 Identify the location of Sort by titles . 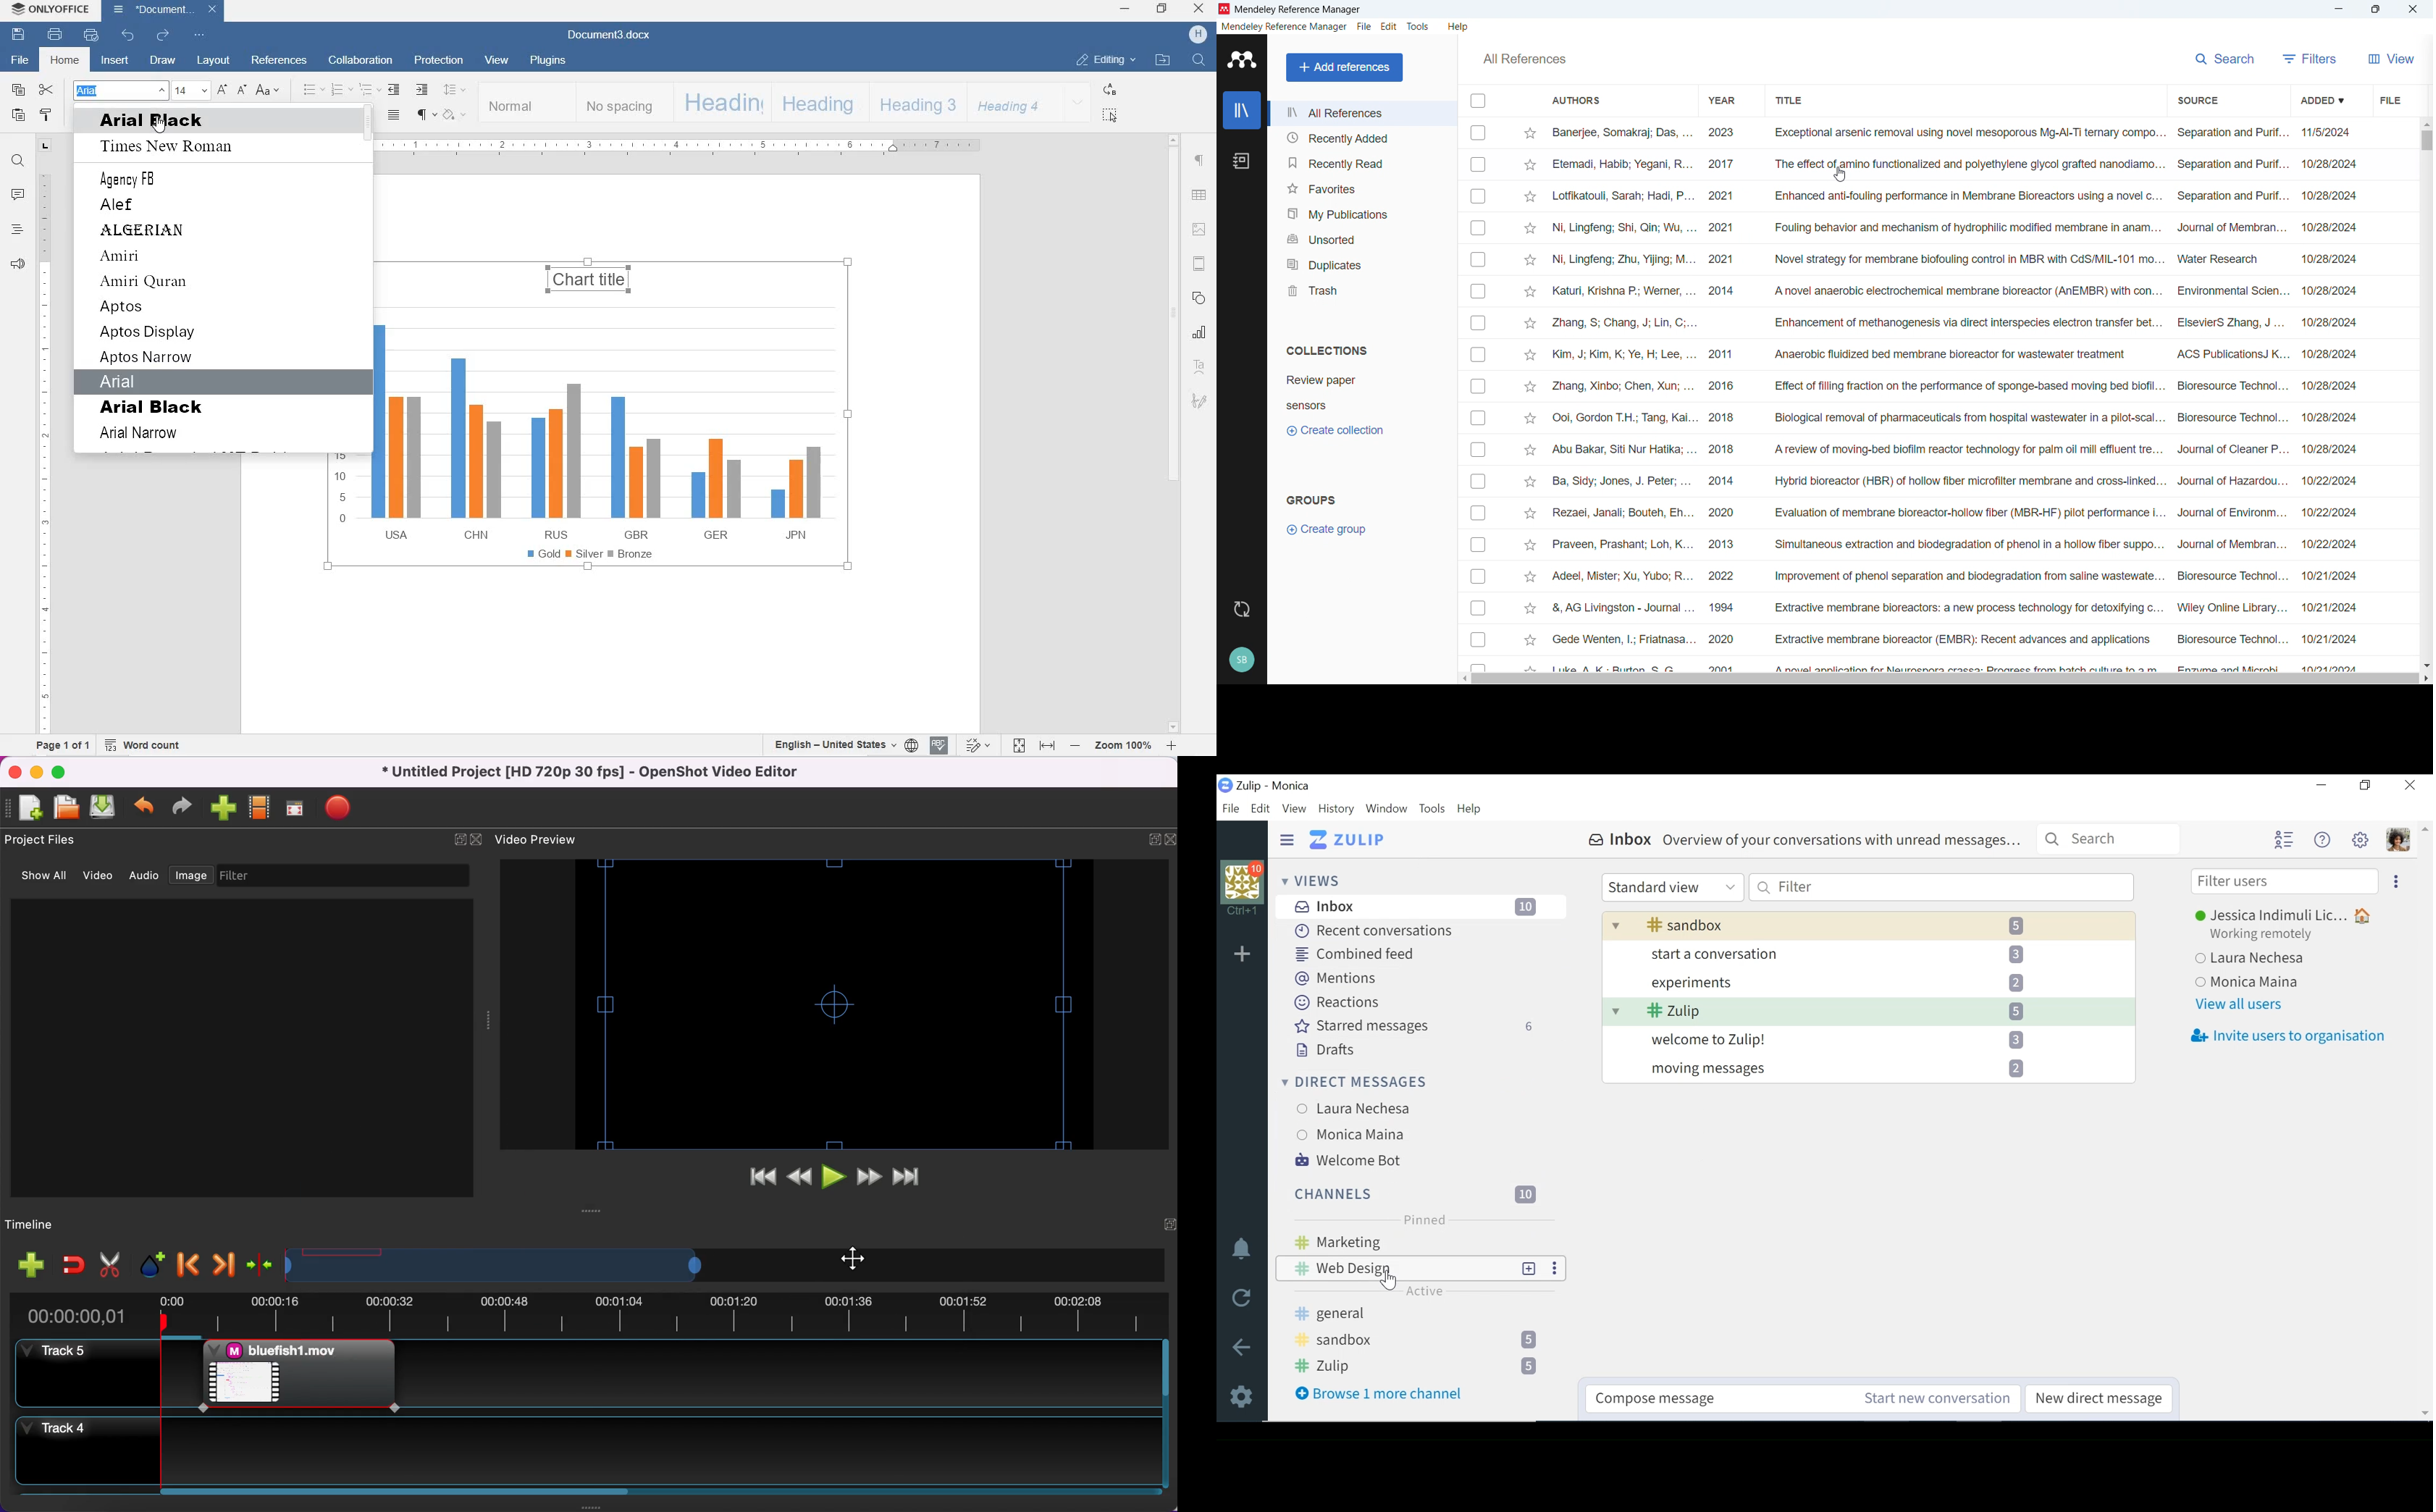
(1792, 101).